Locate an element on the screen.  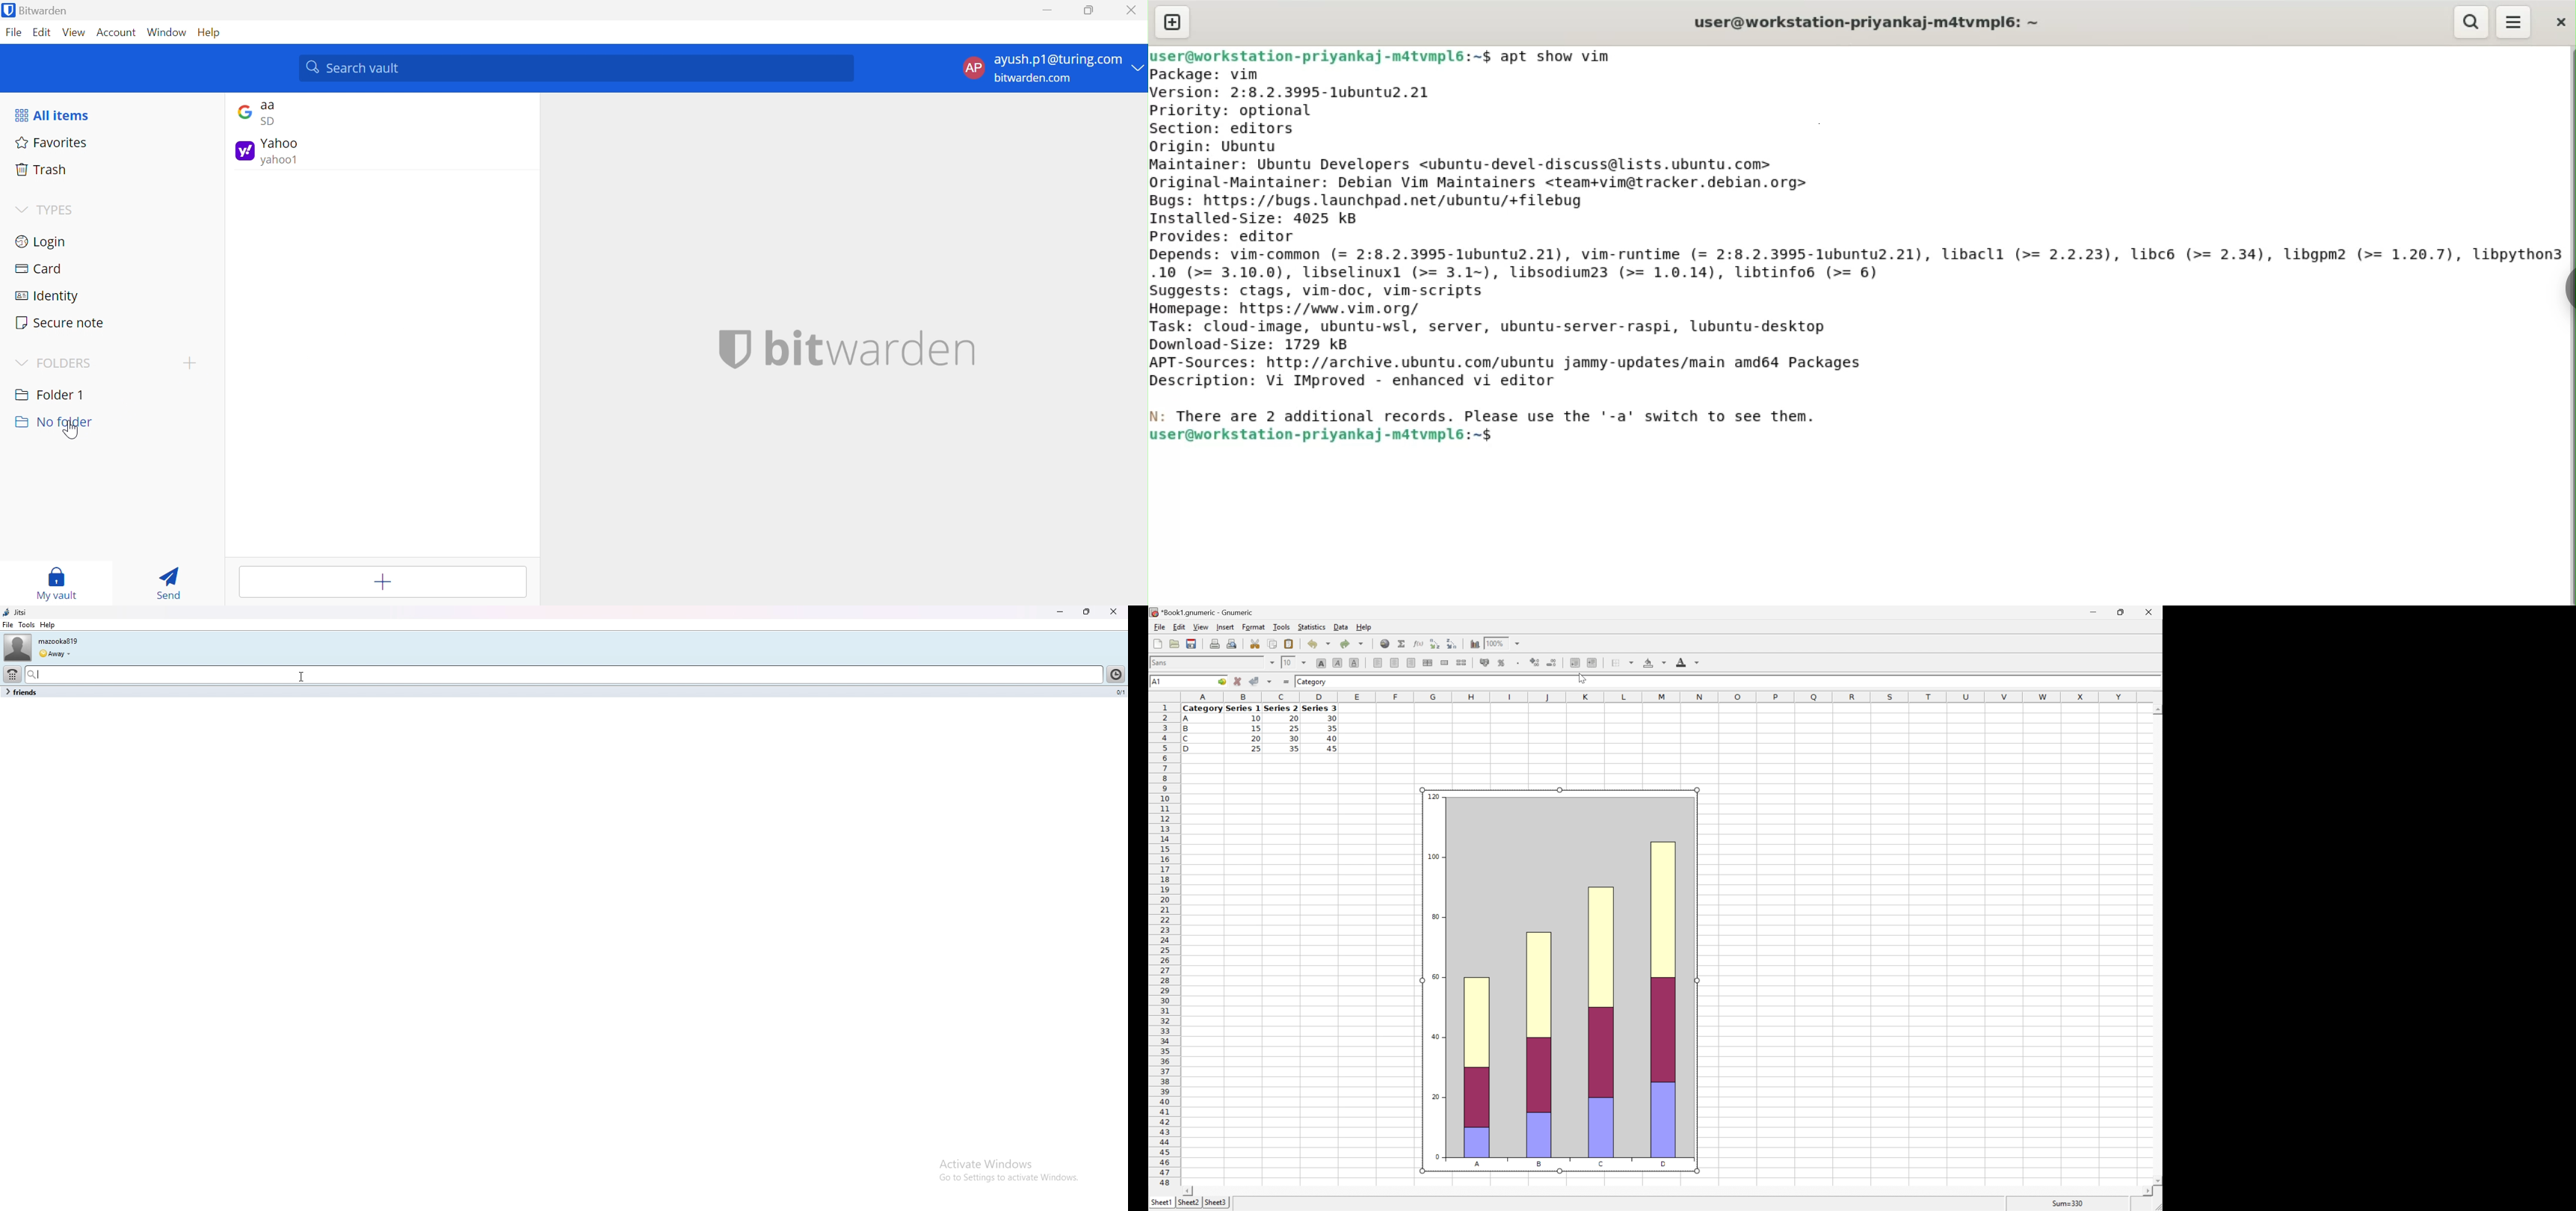
Edit is located at coordinates (1180, 626).